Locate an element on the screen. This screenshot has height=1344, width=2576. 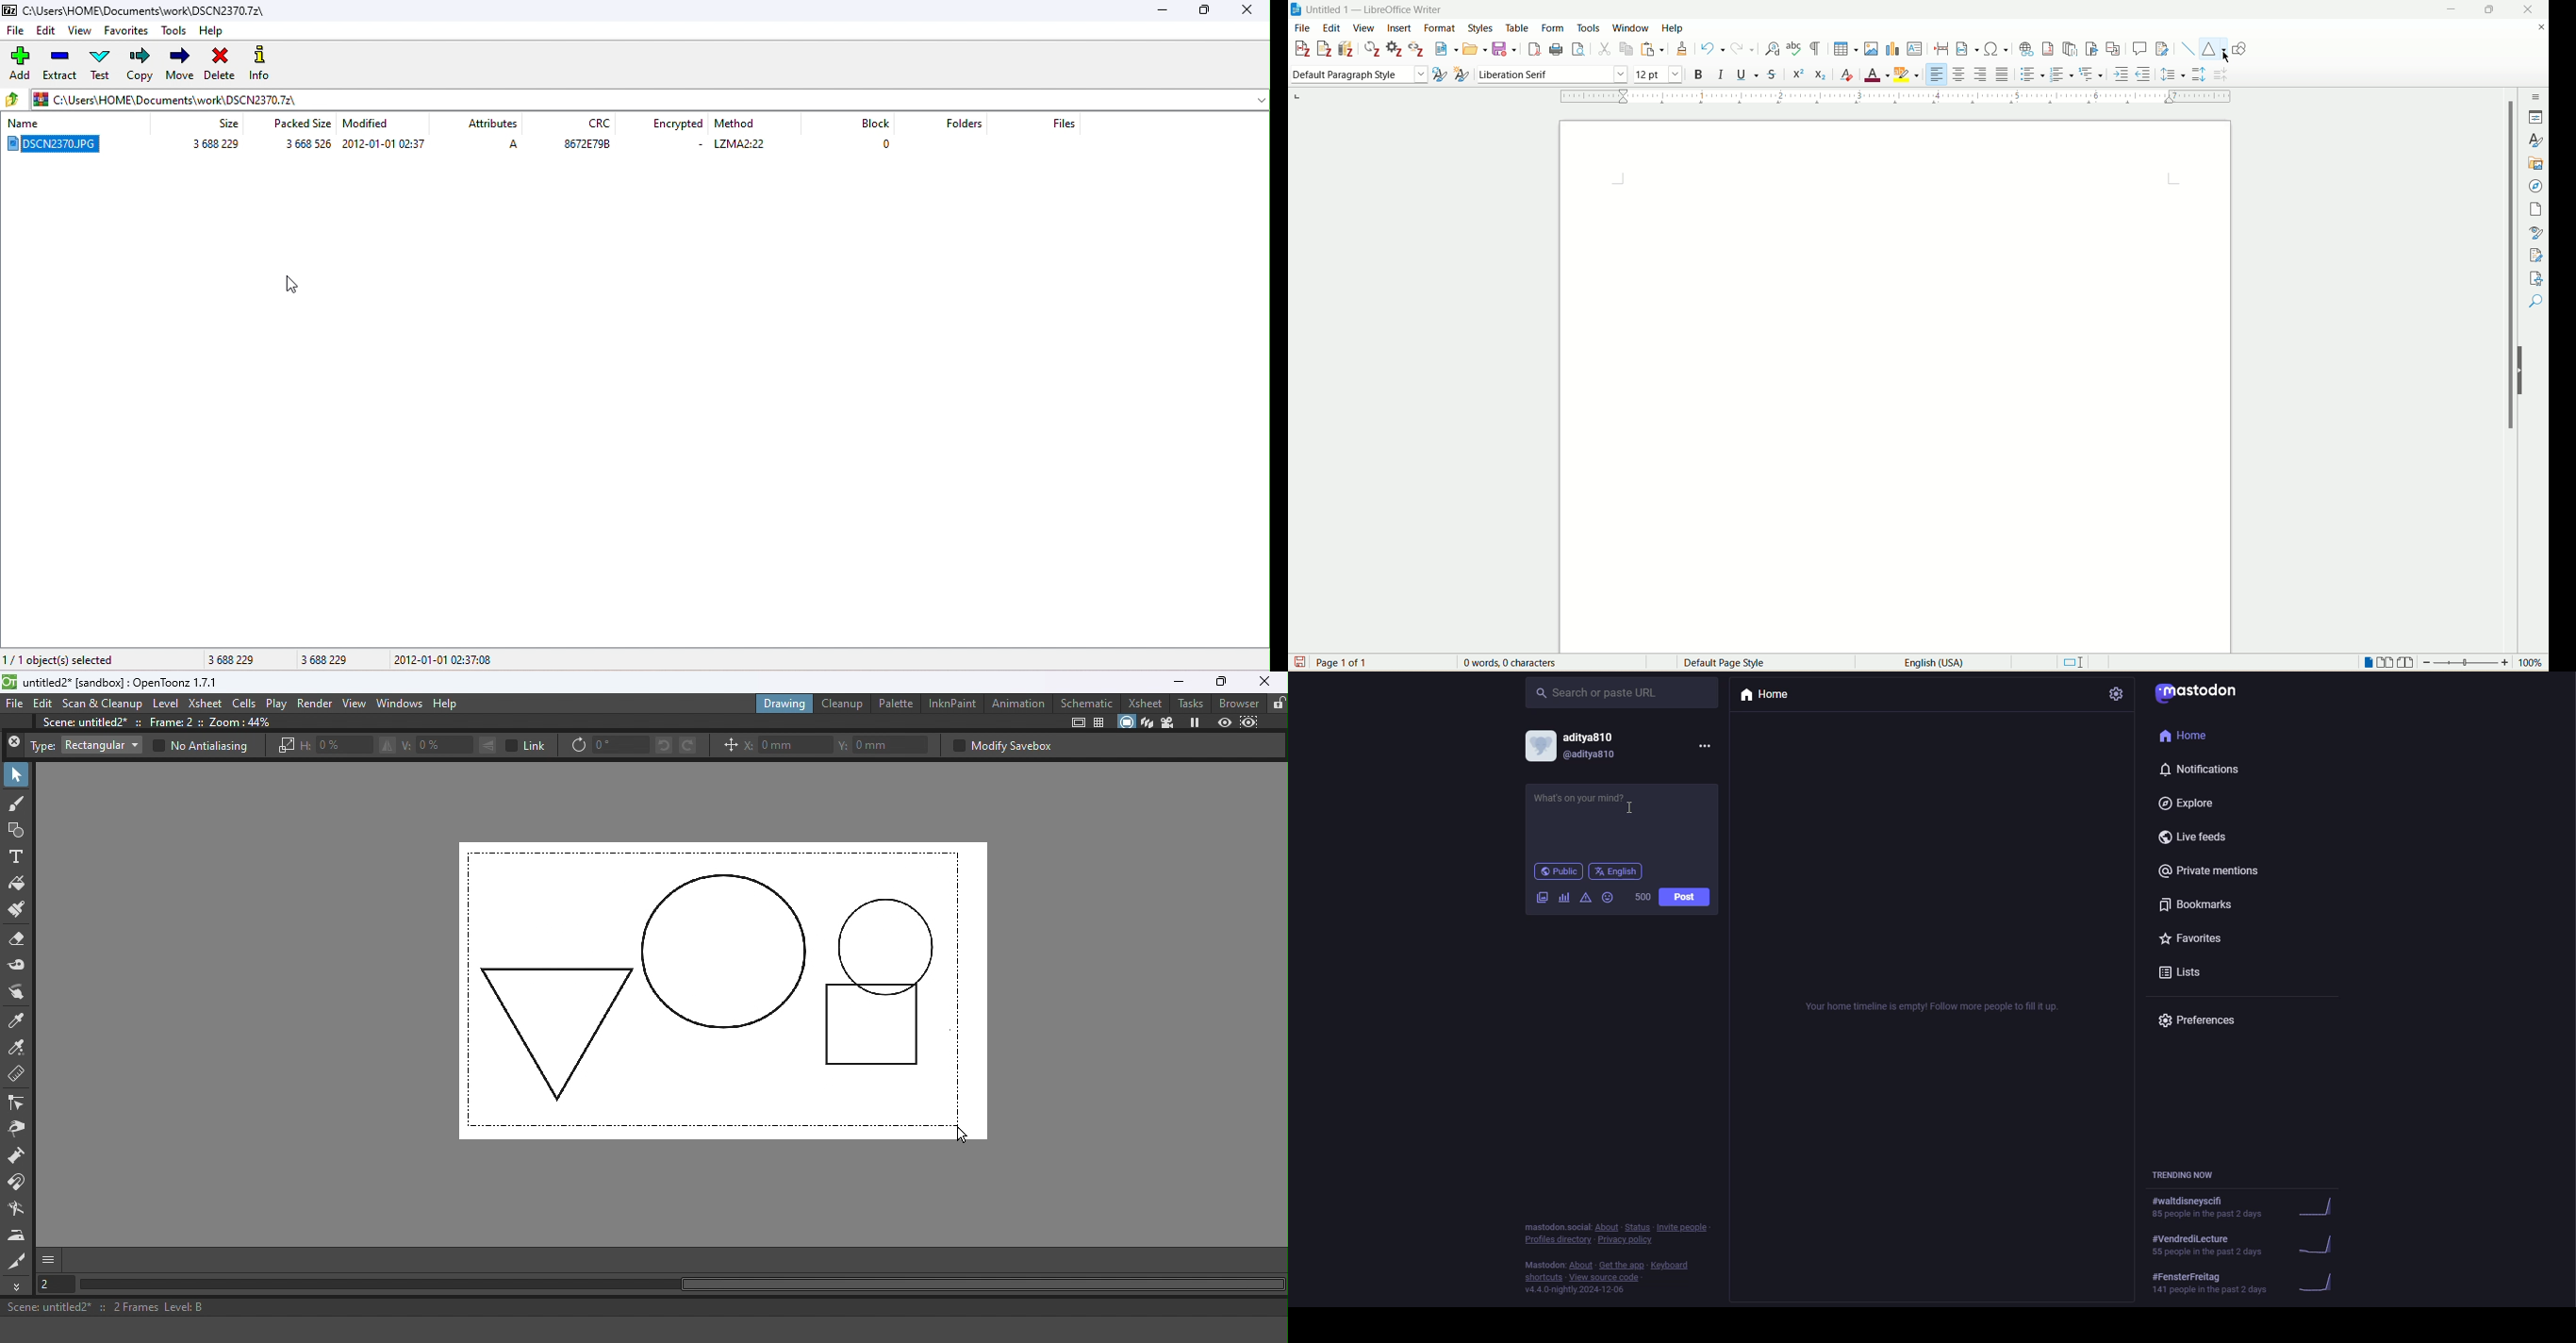
insert table is located at coordinates (1846, 48).